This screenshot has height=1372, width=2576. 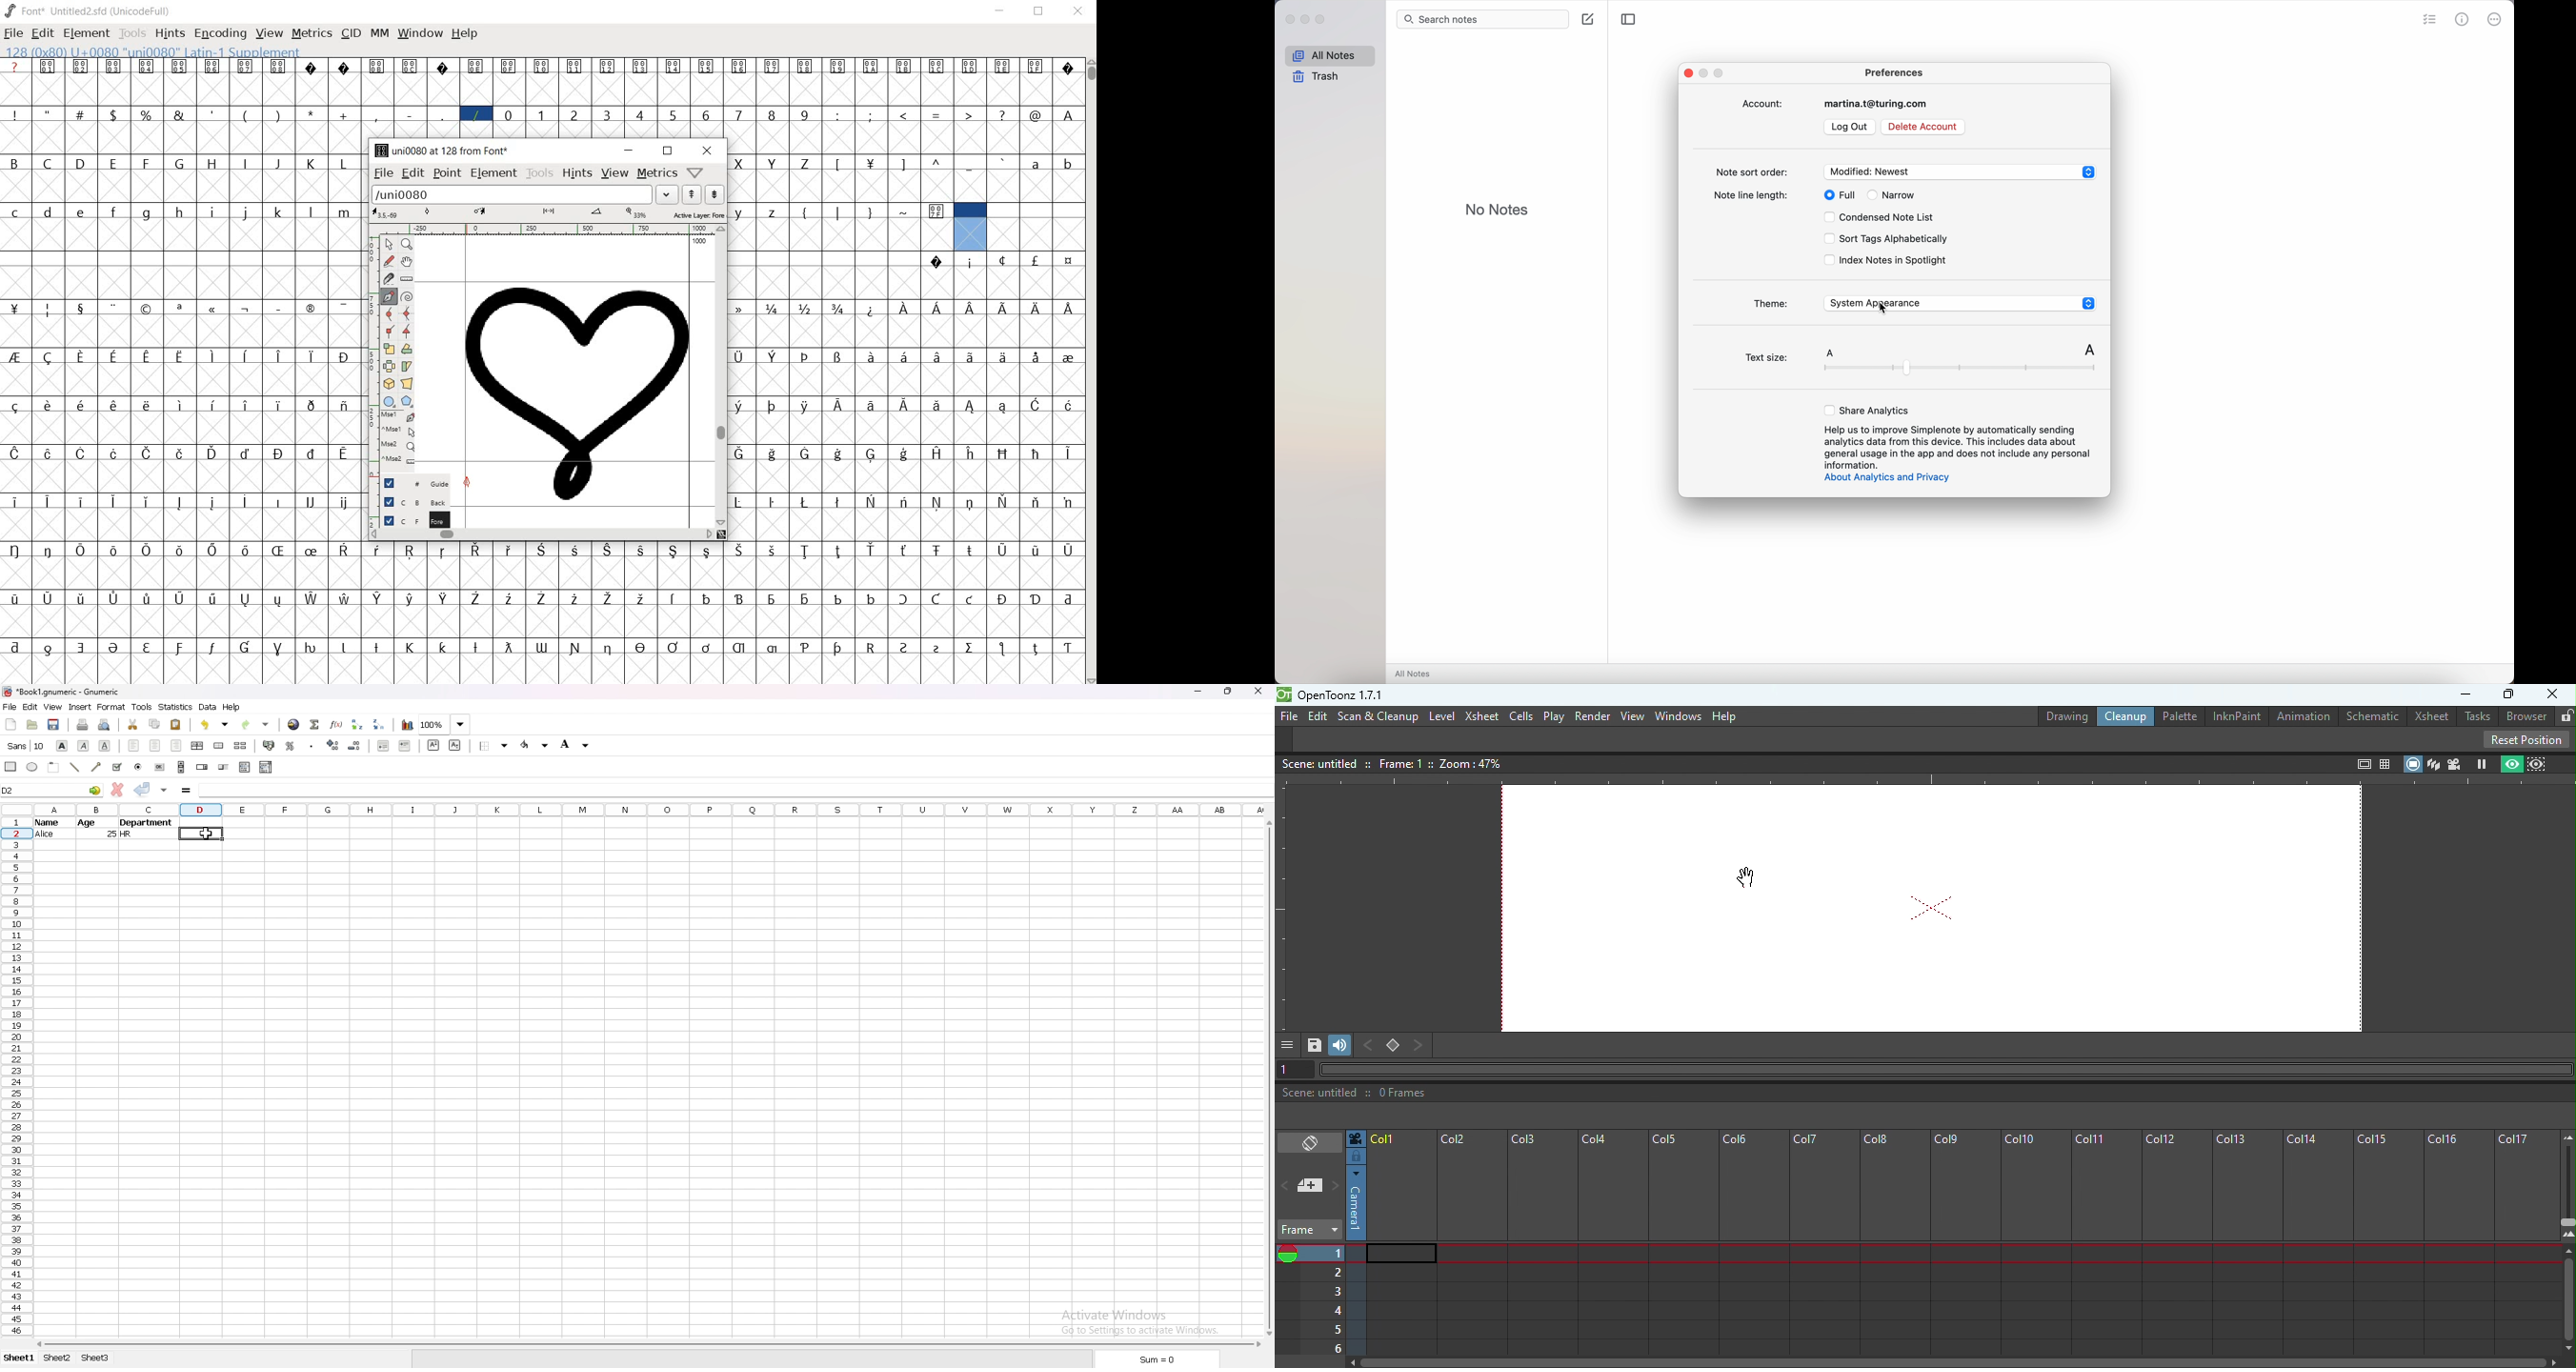 I want to click on glyph, so click(x=1003, y=599).